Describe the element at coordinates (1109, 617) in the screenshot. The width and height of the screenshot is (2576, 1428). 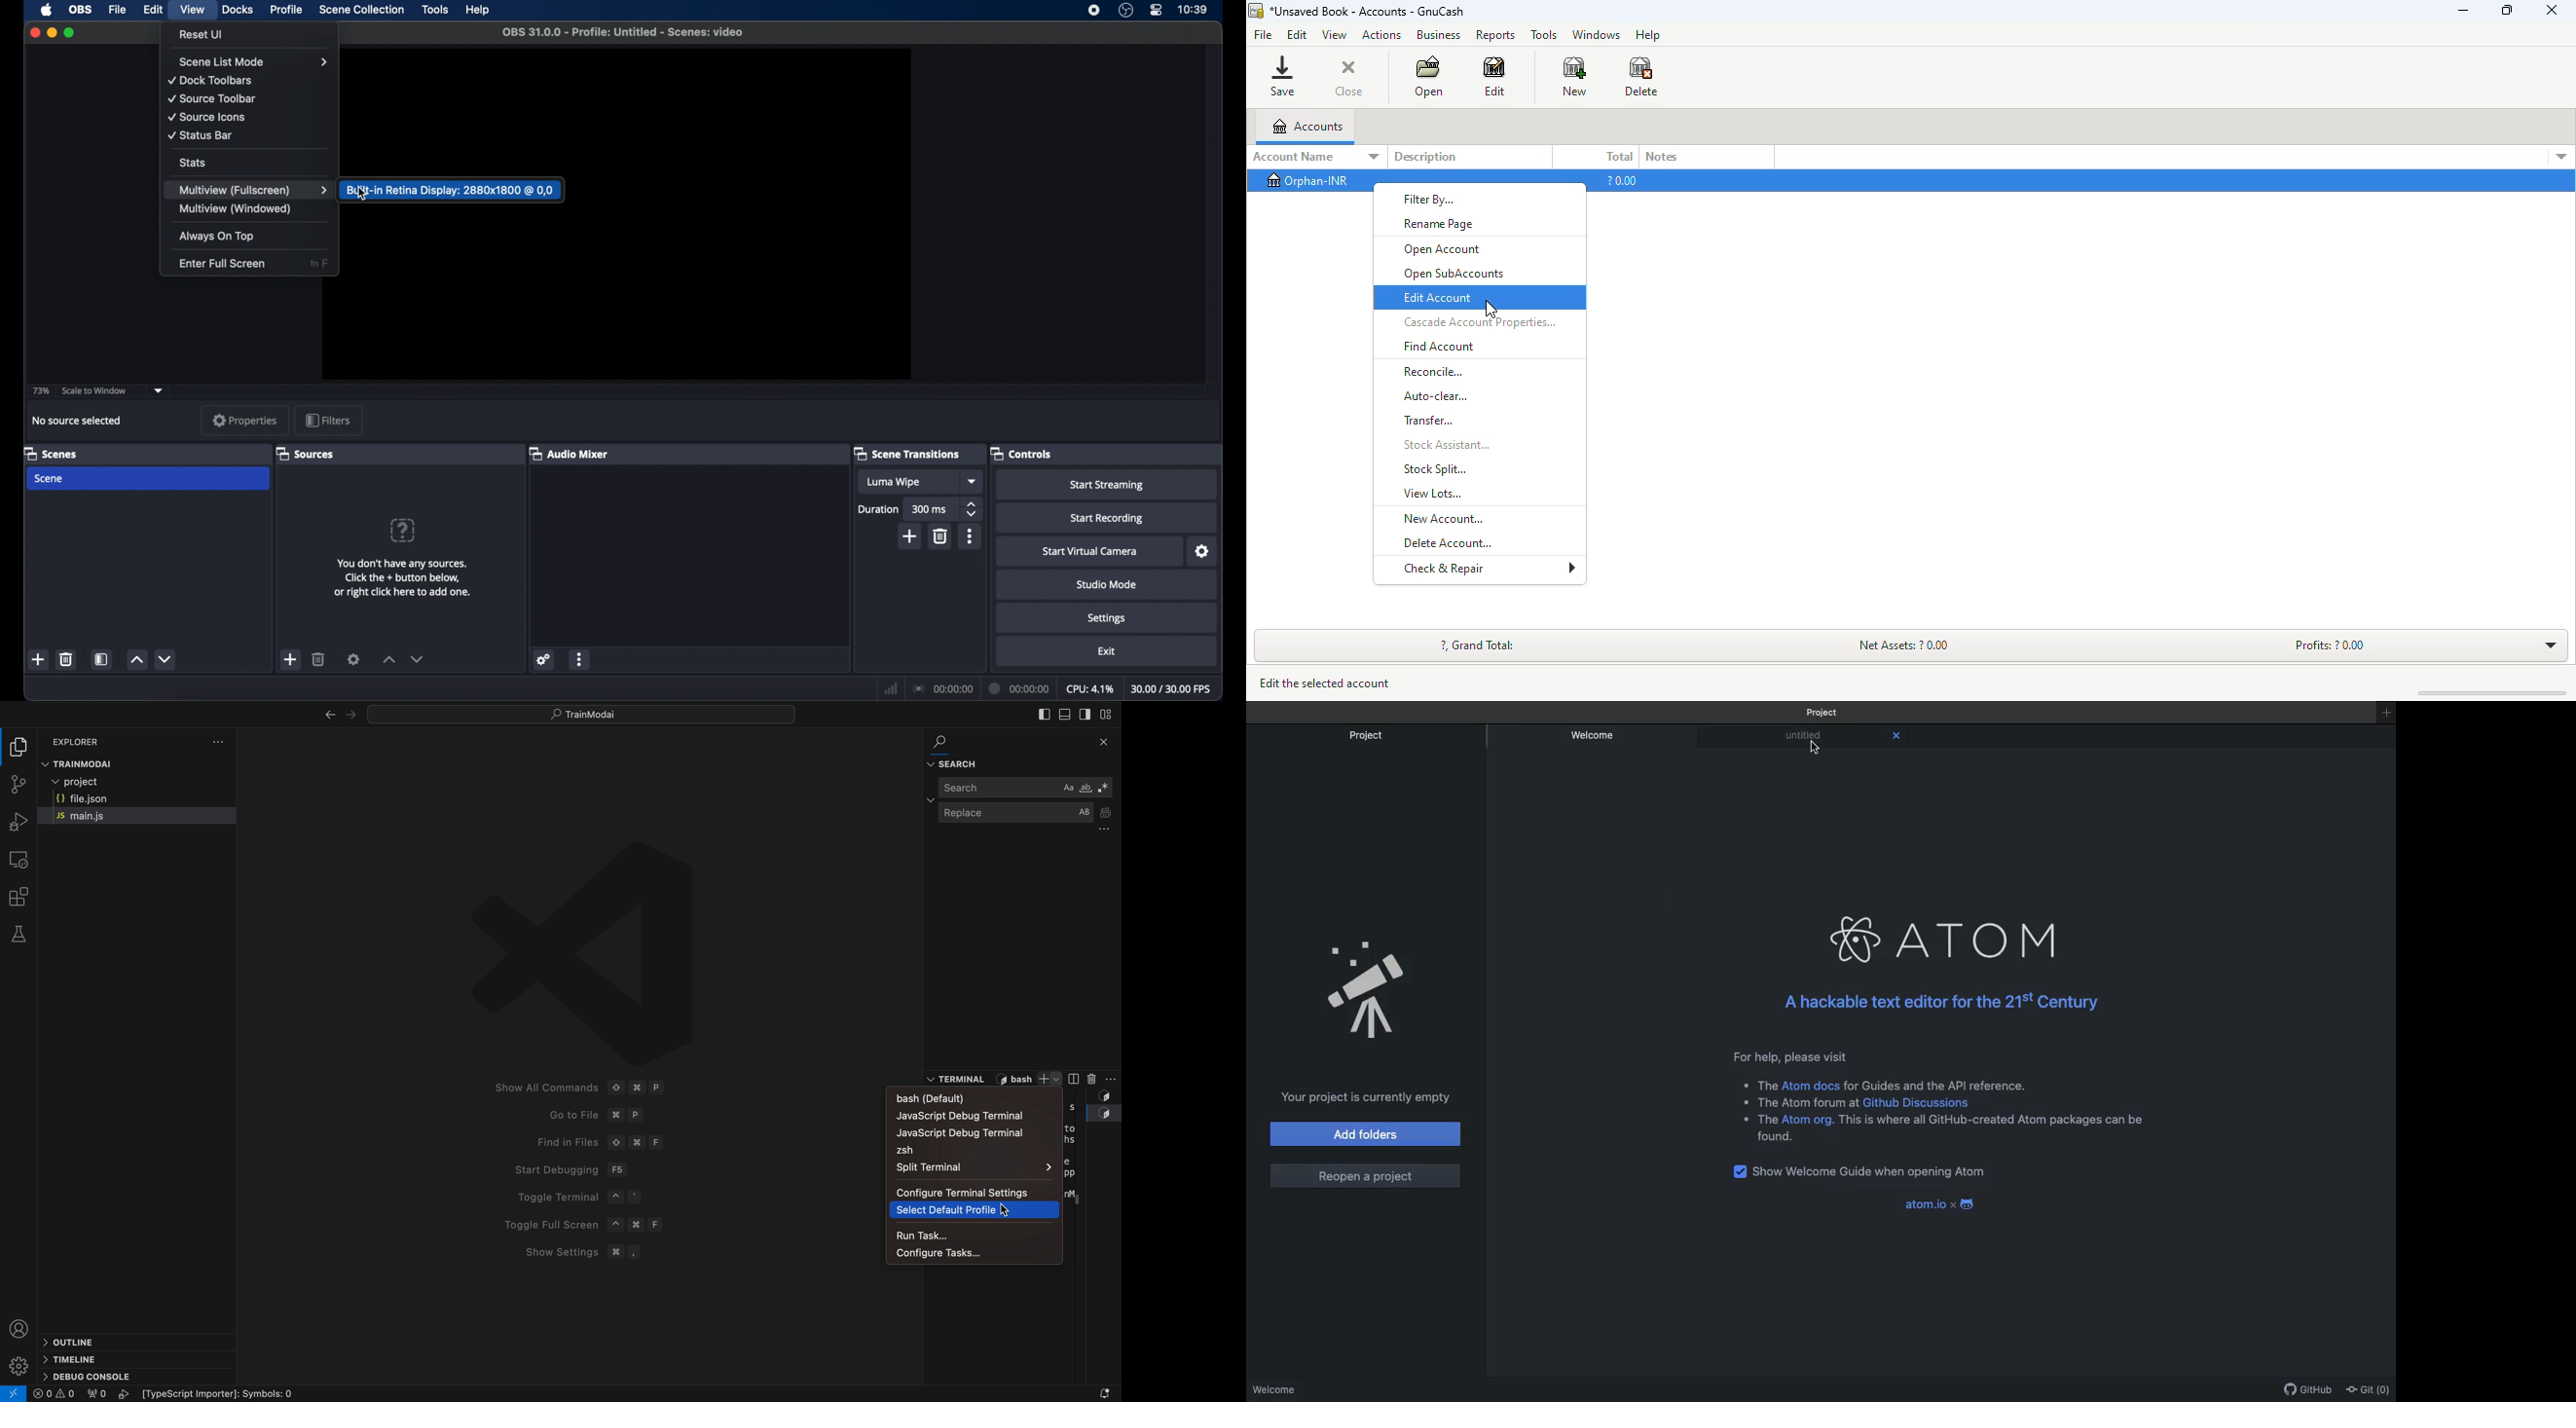
I see `settings` at that location.